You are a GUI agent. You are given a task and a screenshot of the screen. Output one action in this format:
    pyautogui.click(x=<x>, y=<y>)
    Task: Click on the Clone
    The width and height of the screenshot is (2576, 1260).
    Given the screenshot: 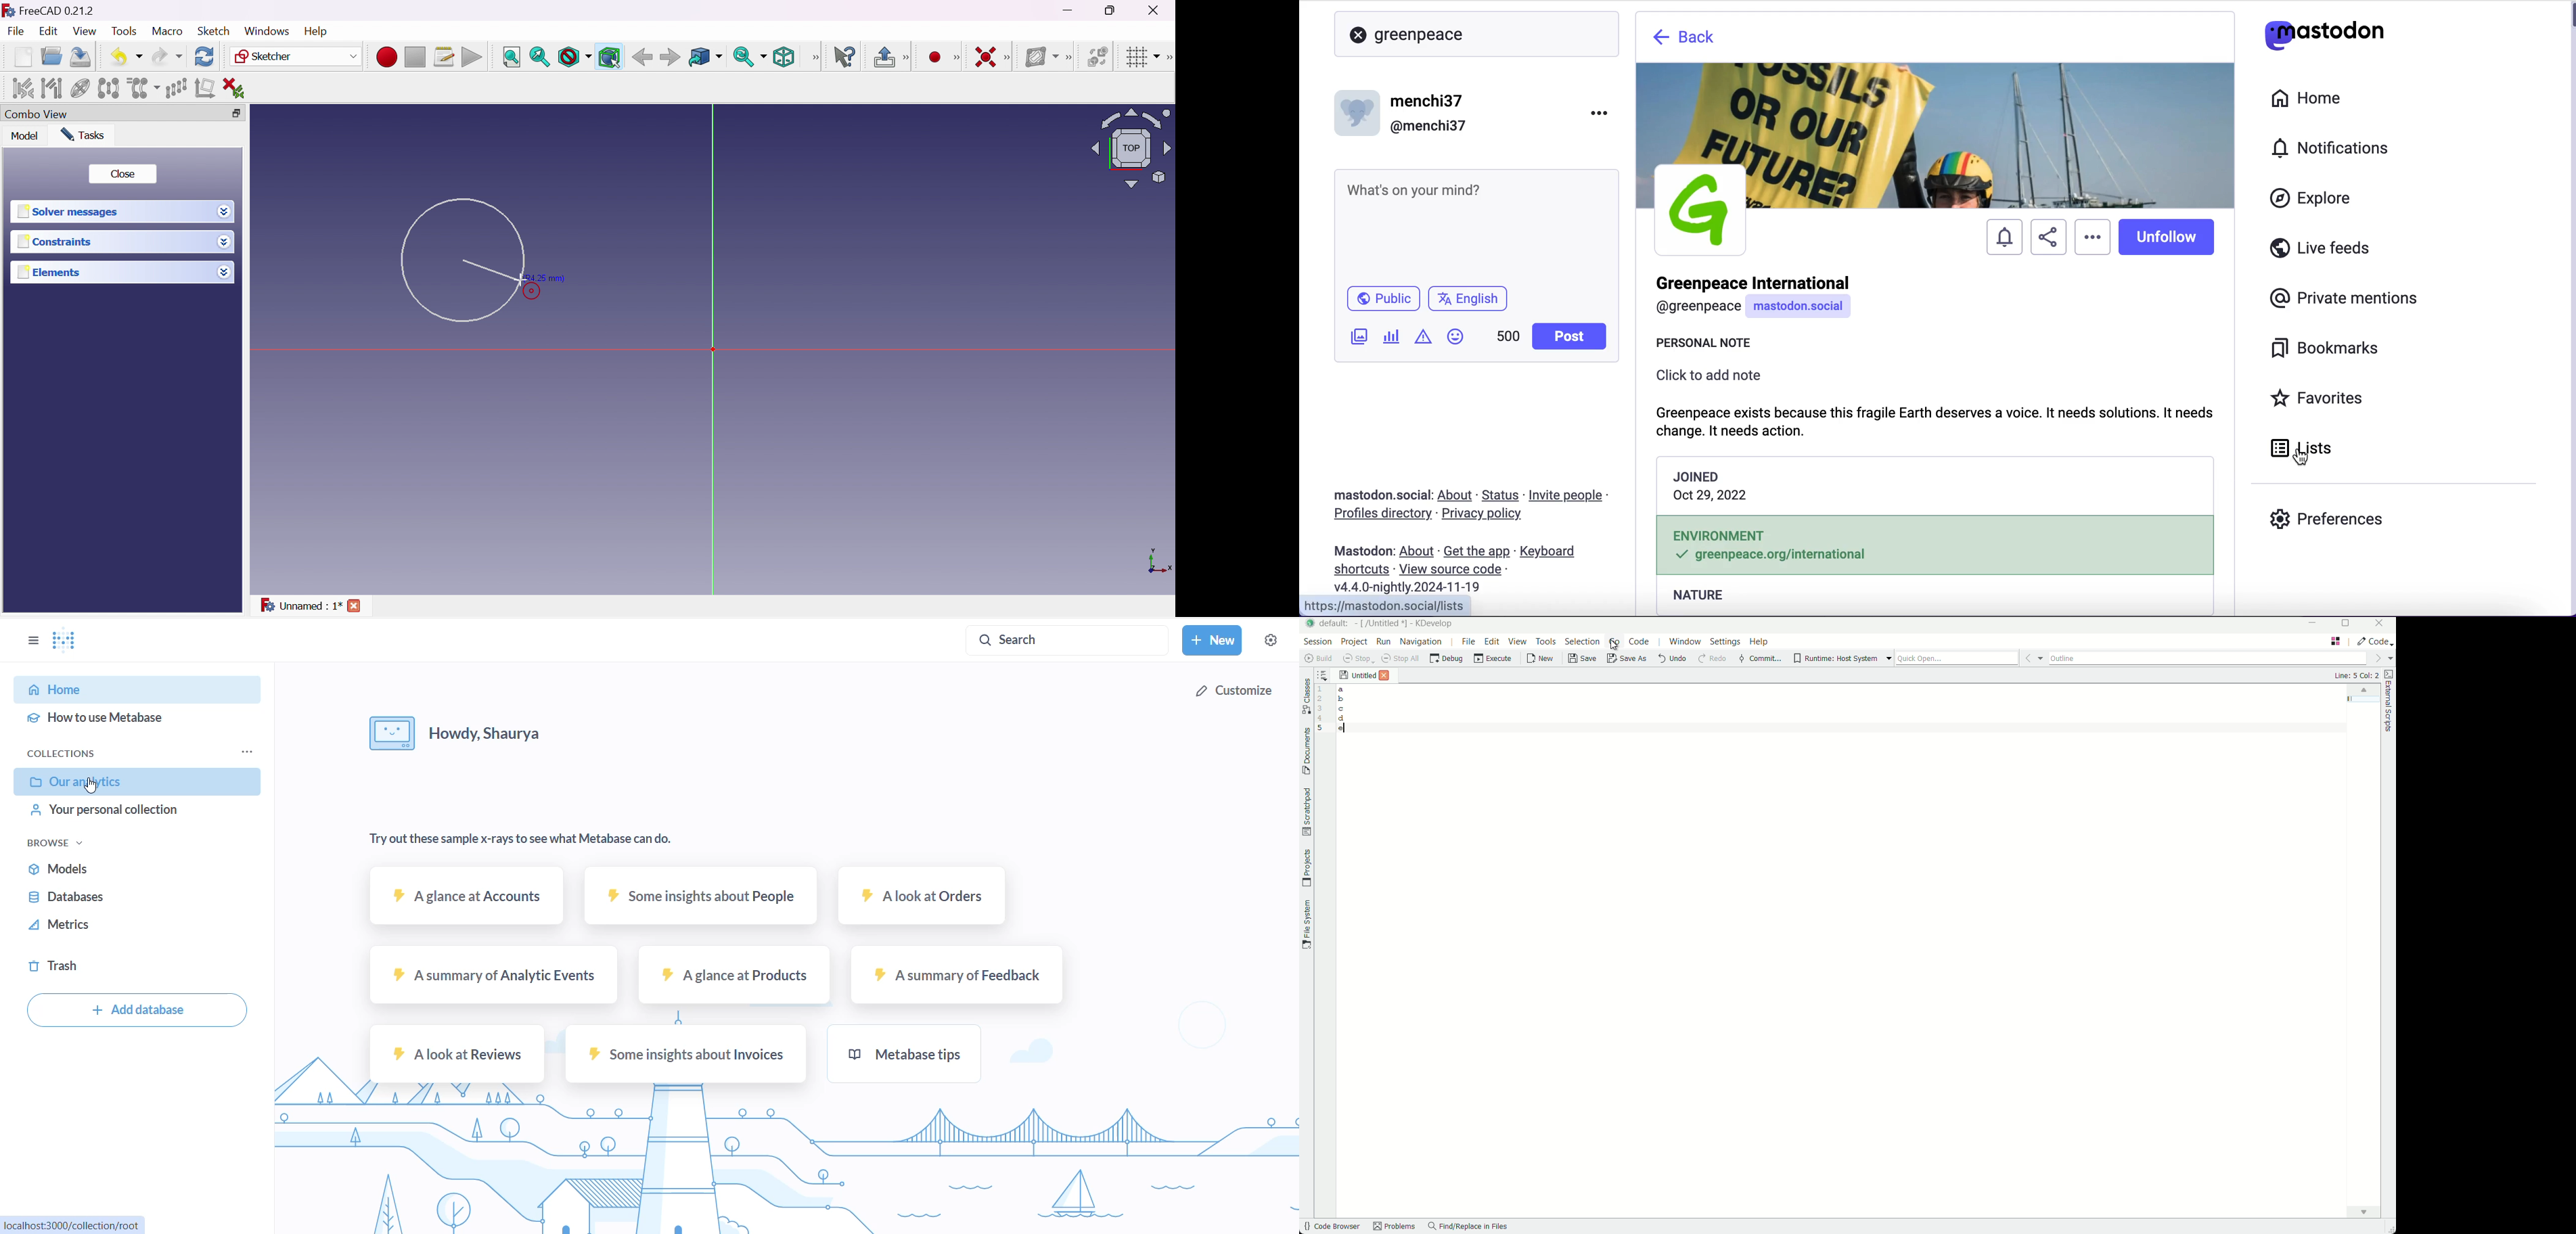 What is the action you would take?
    pyautogui.click(x=143, y=88)
    